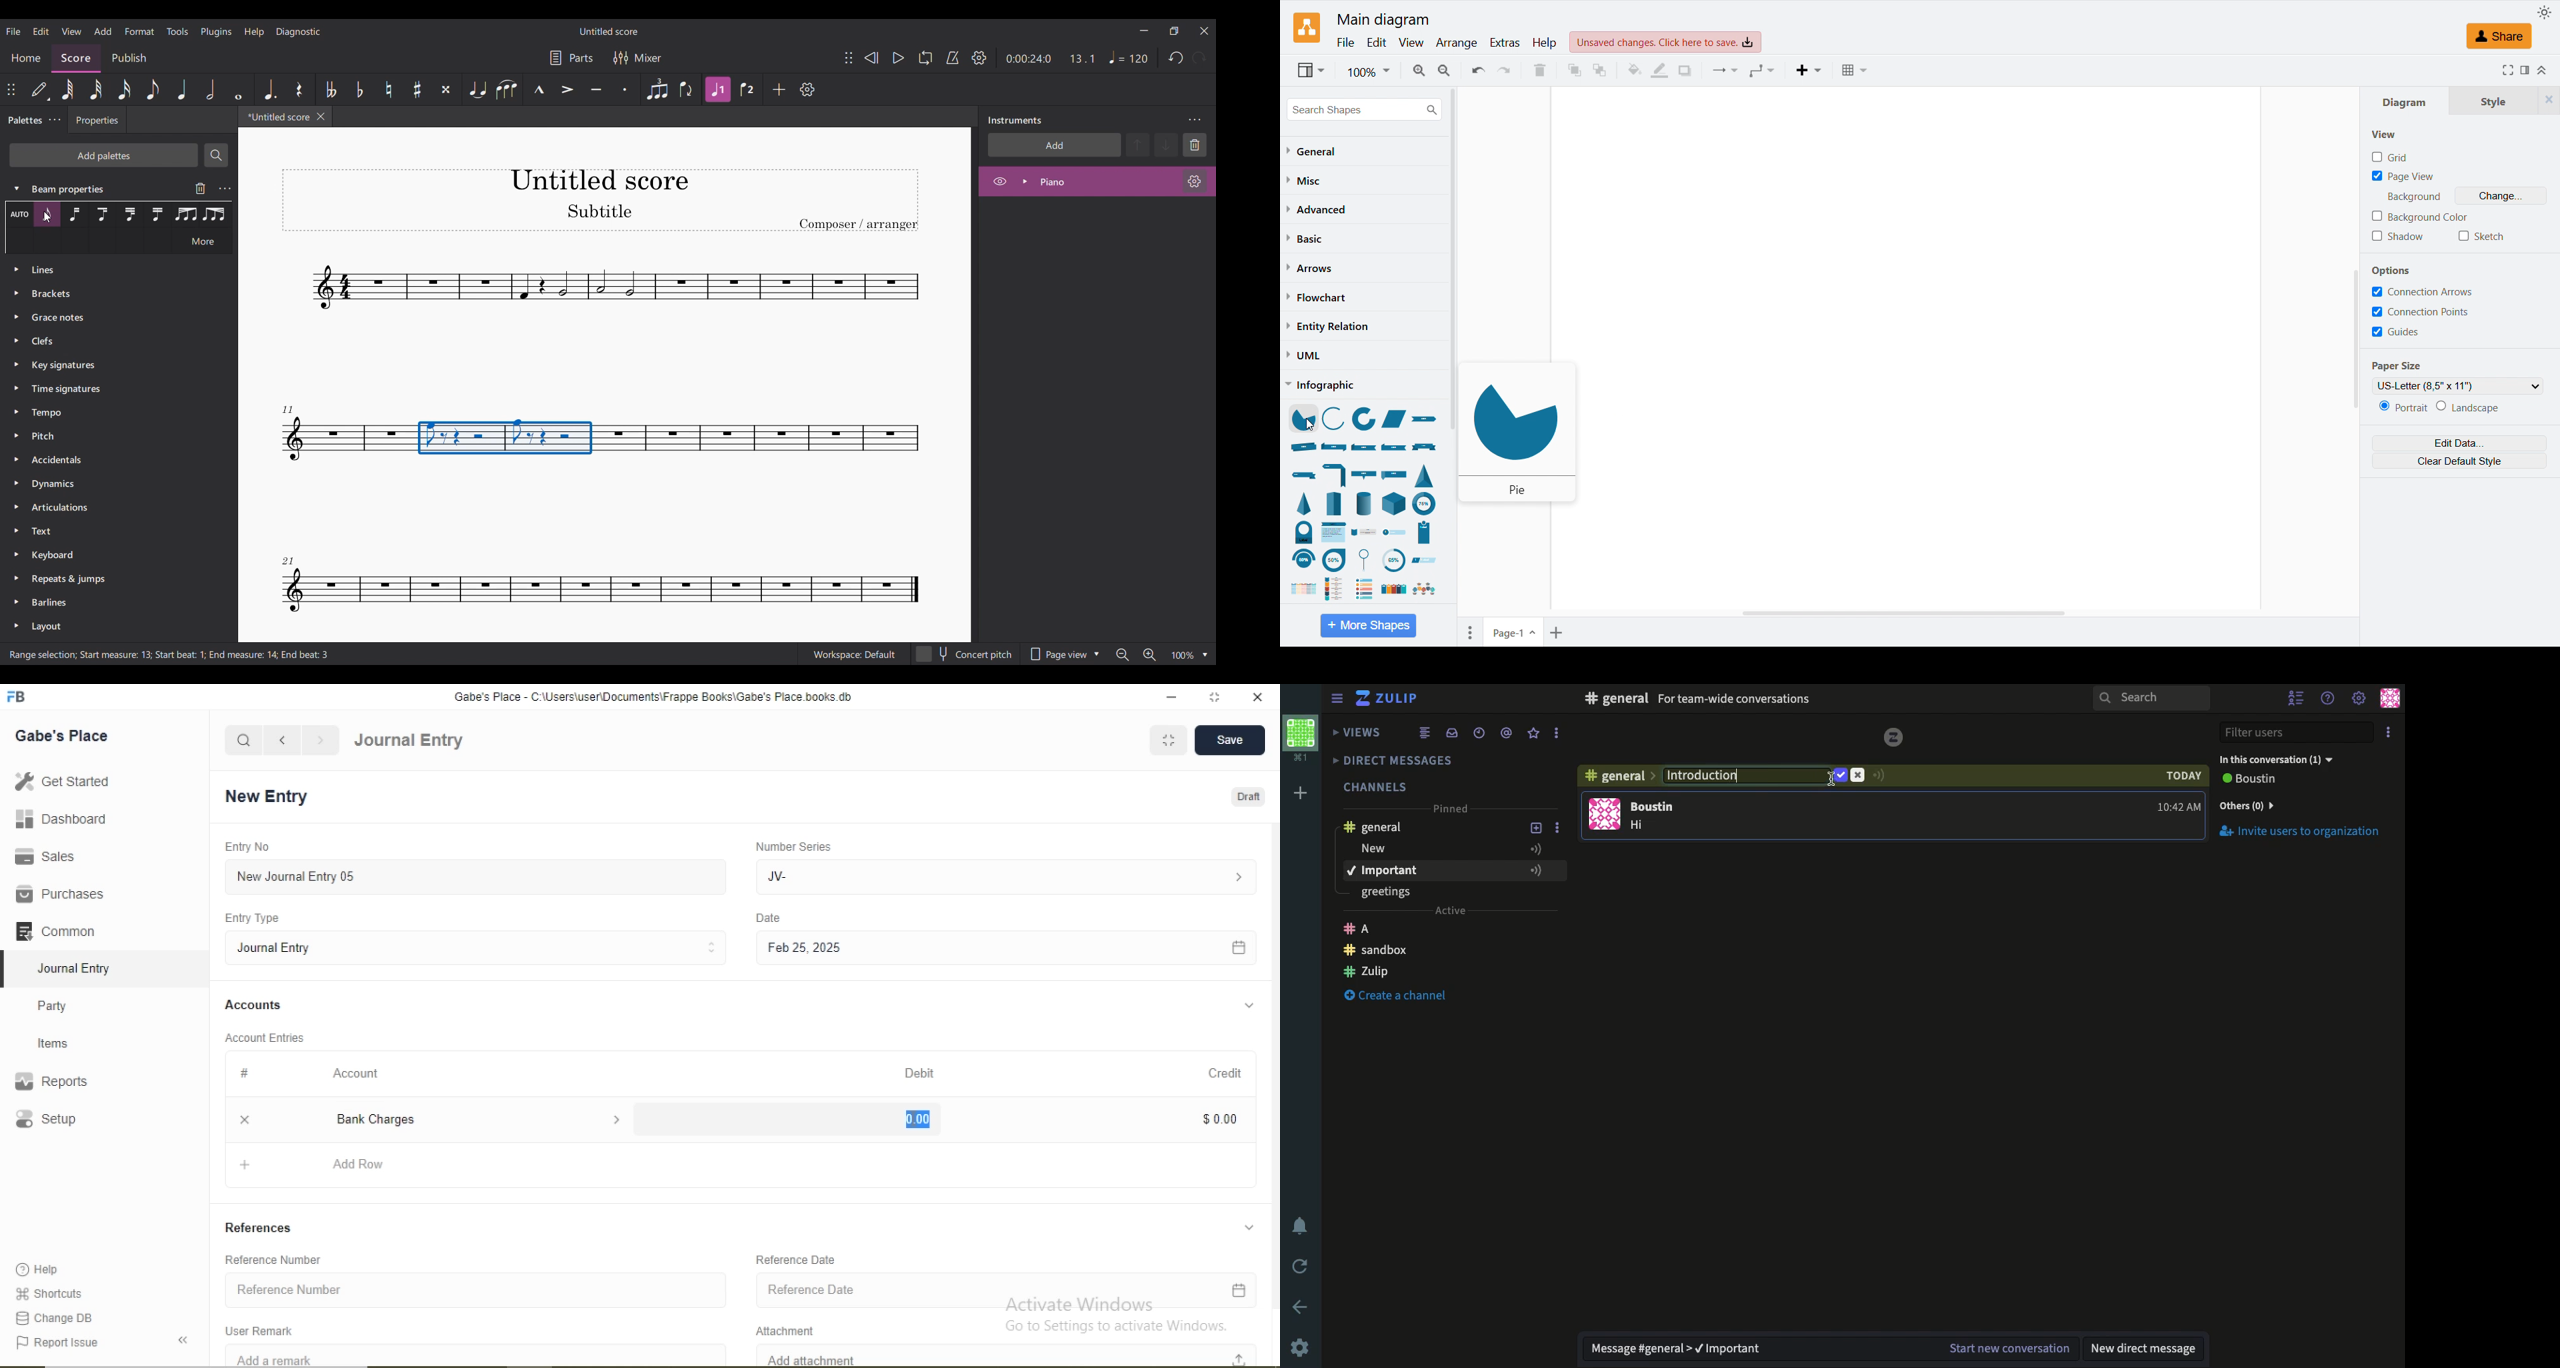 The height and width of the screenshot is (1372, 2576). What do you see at coordinates (2482, 236) in the screenshot?
I see `Sketch ` at bounding box center [2482, 236].